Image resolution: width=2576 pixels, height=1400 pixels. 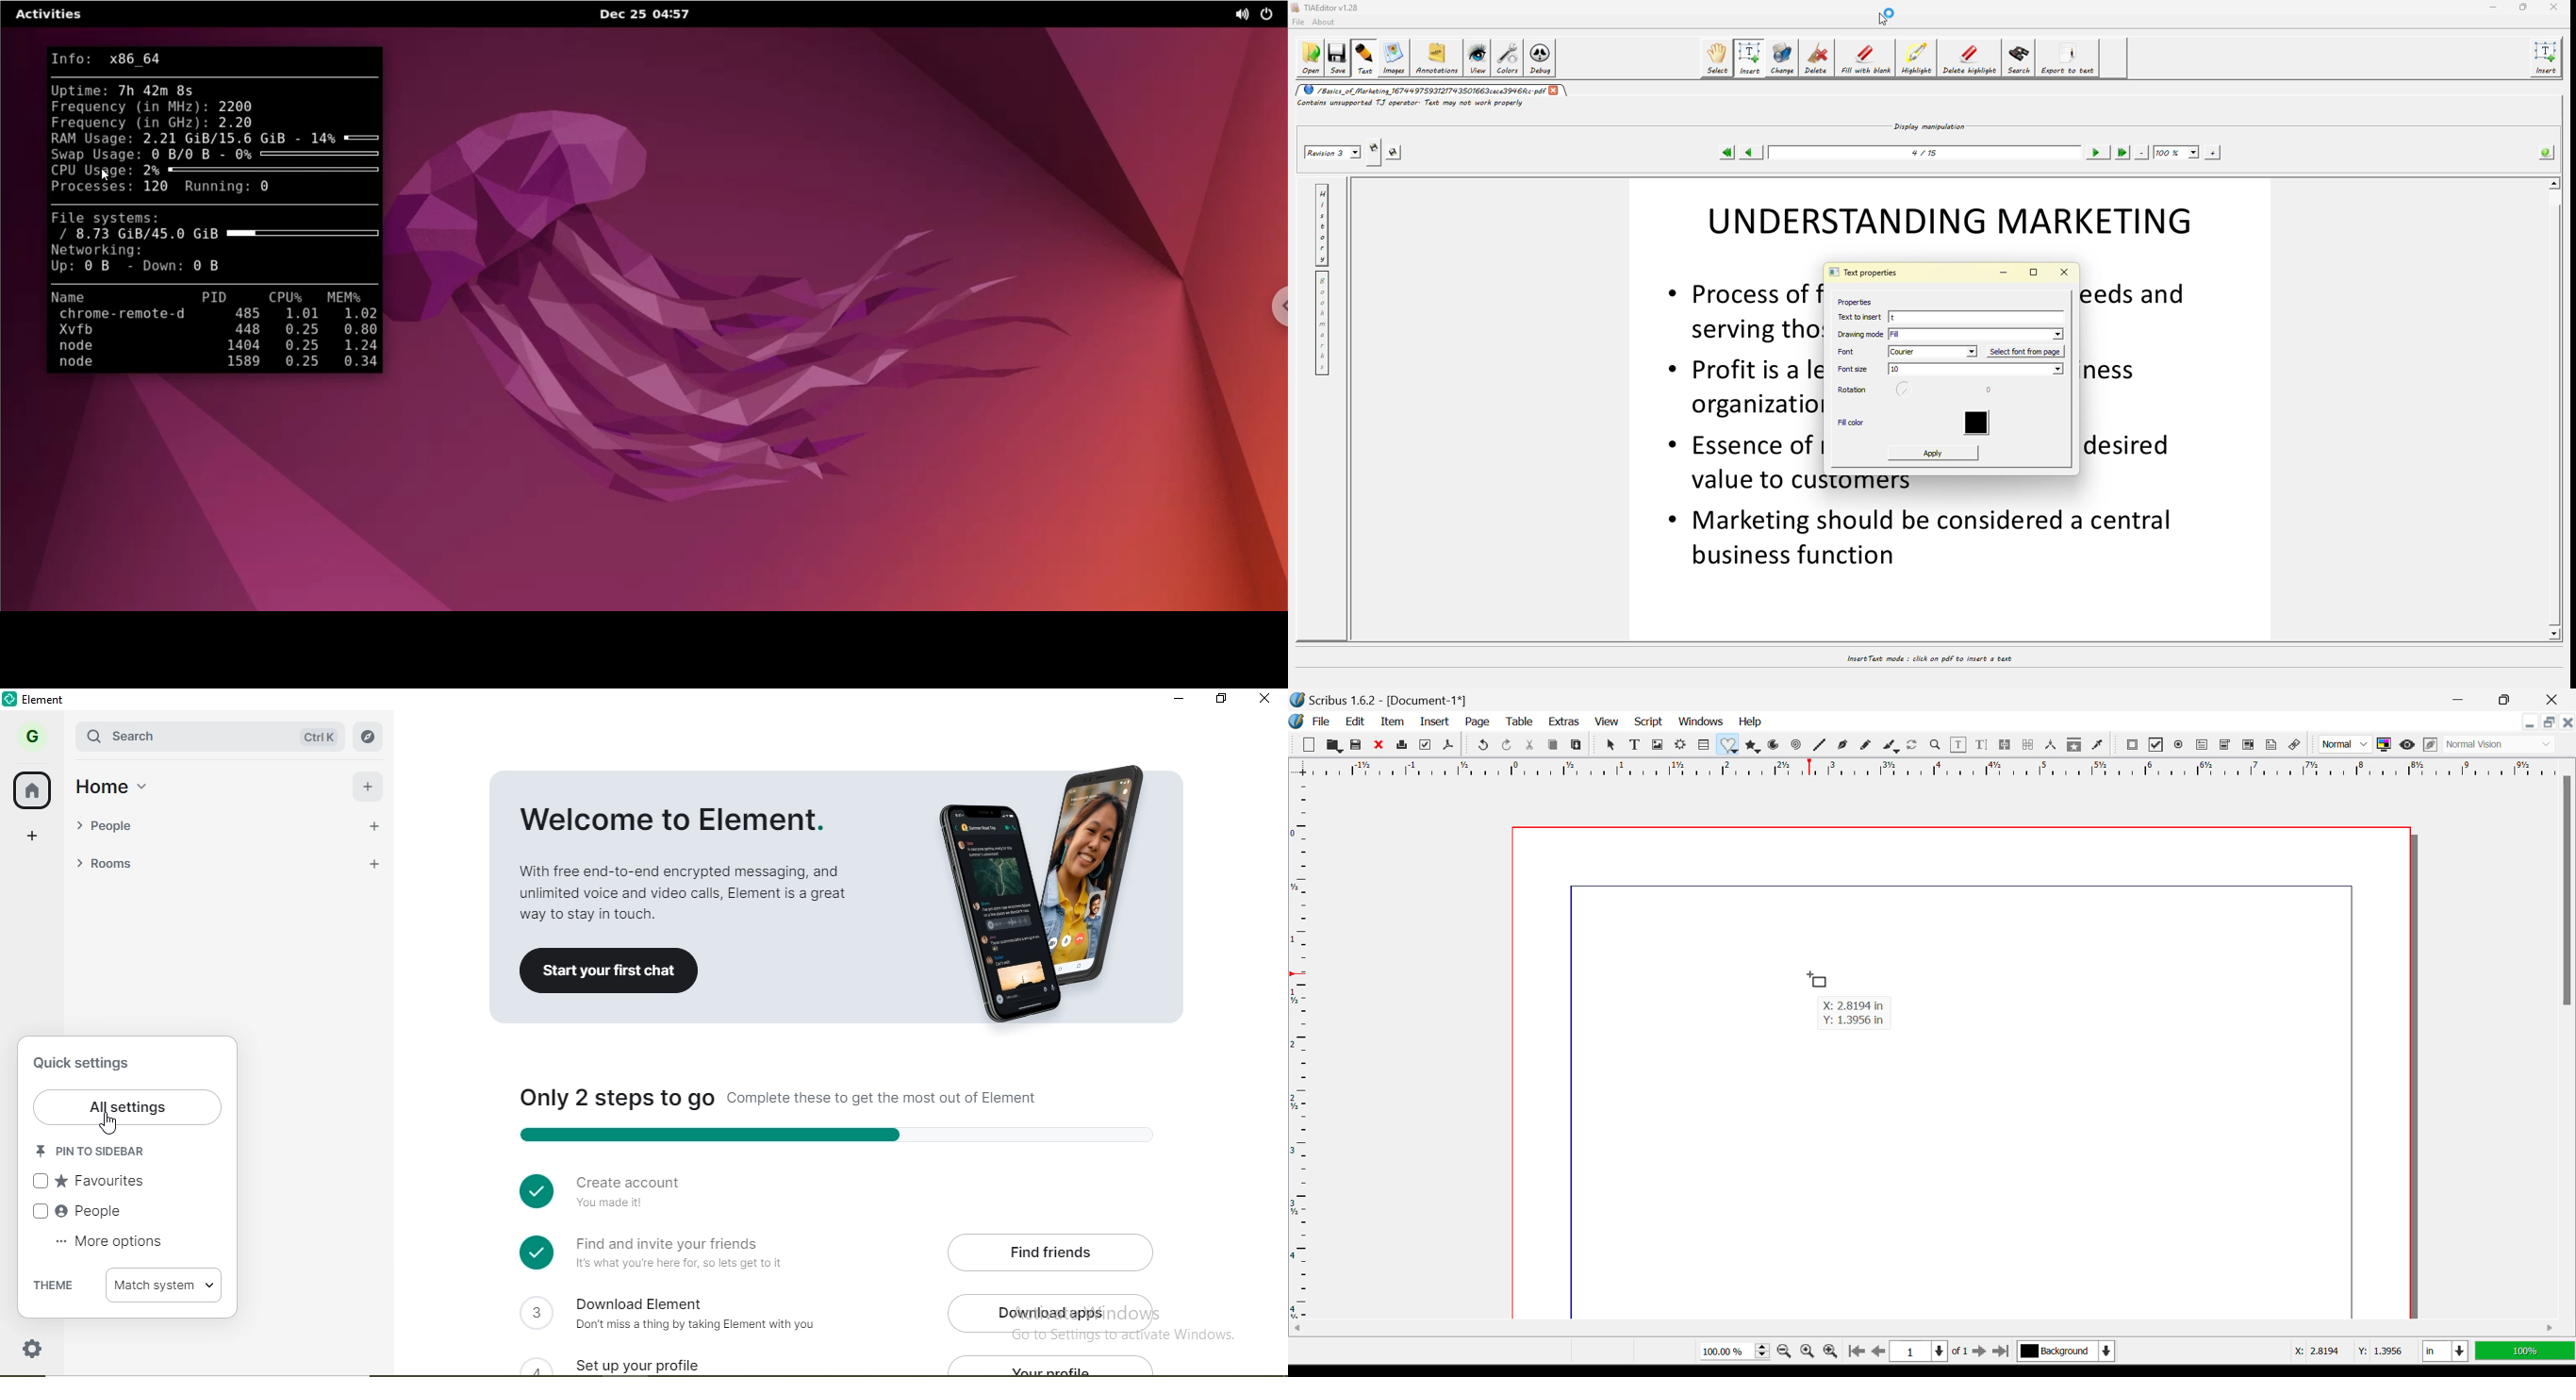 What do you see at coordinates (109, 1247) in the screenshot?
I see `more options` at bounding box center [109, 1247].